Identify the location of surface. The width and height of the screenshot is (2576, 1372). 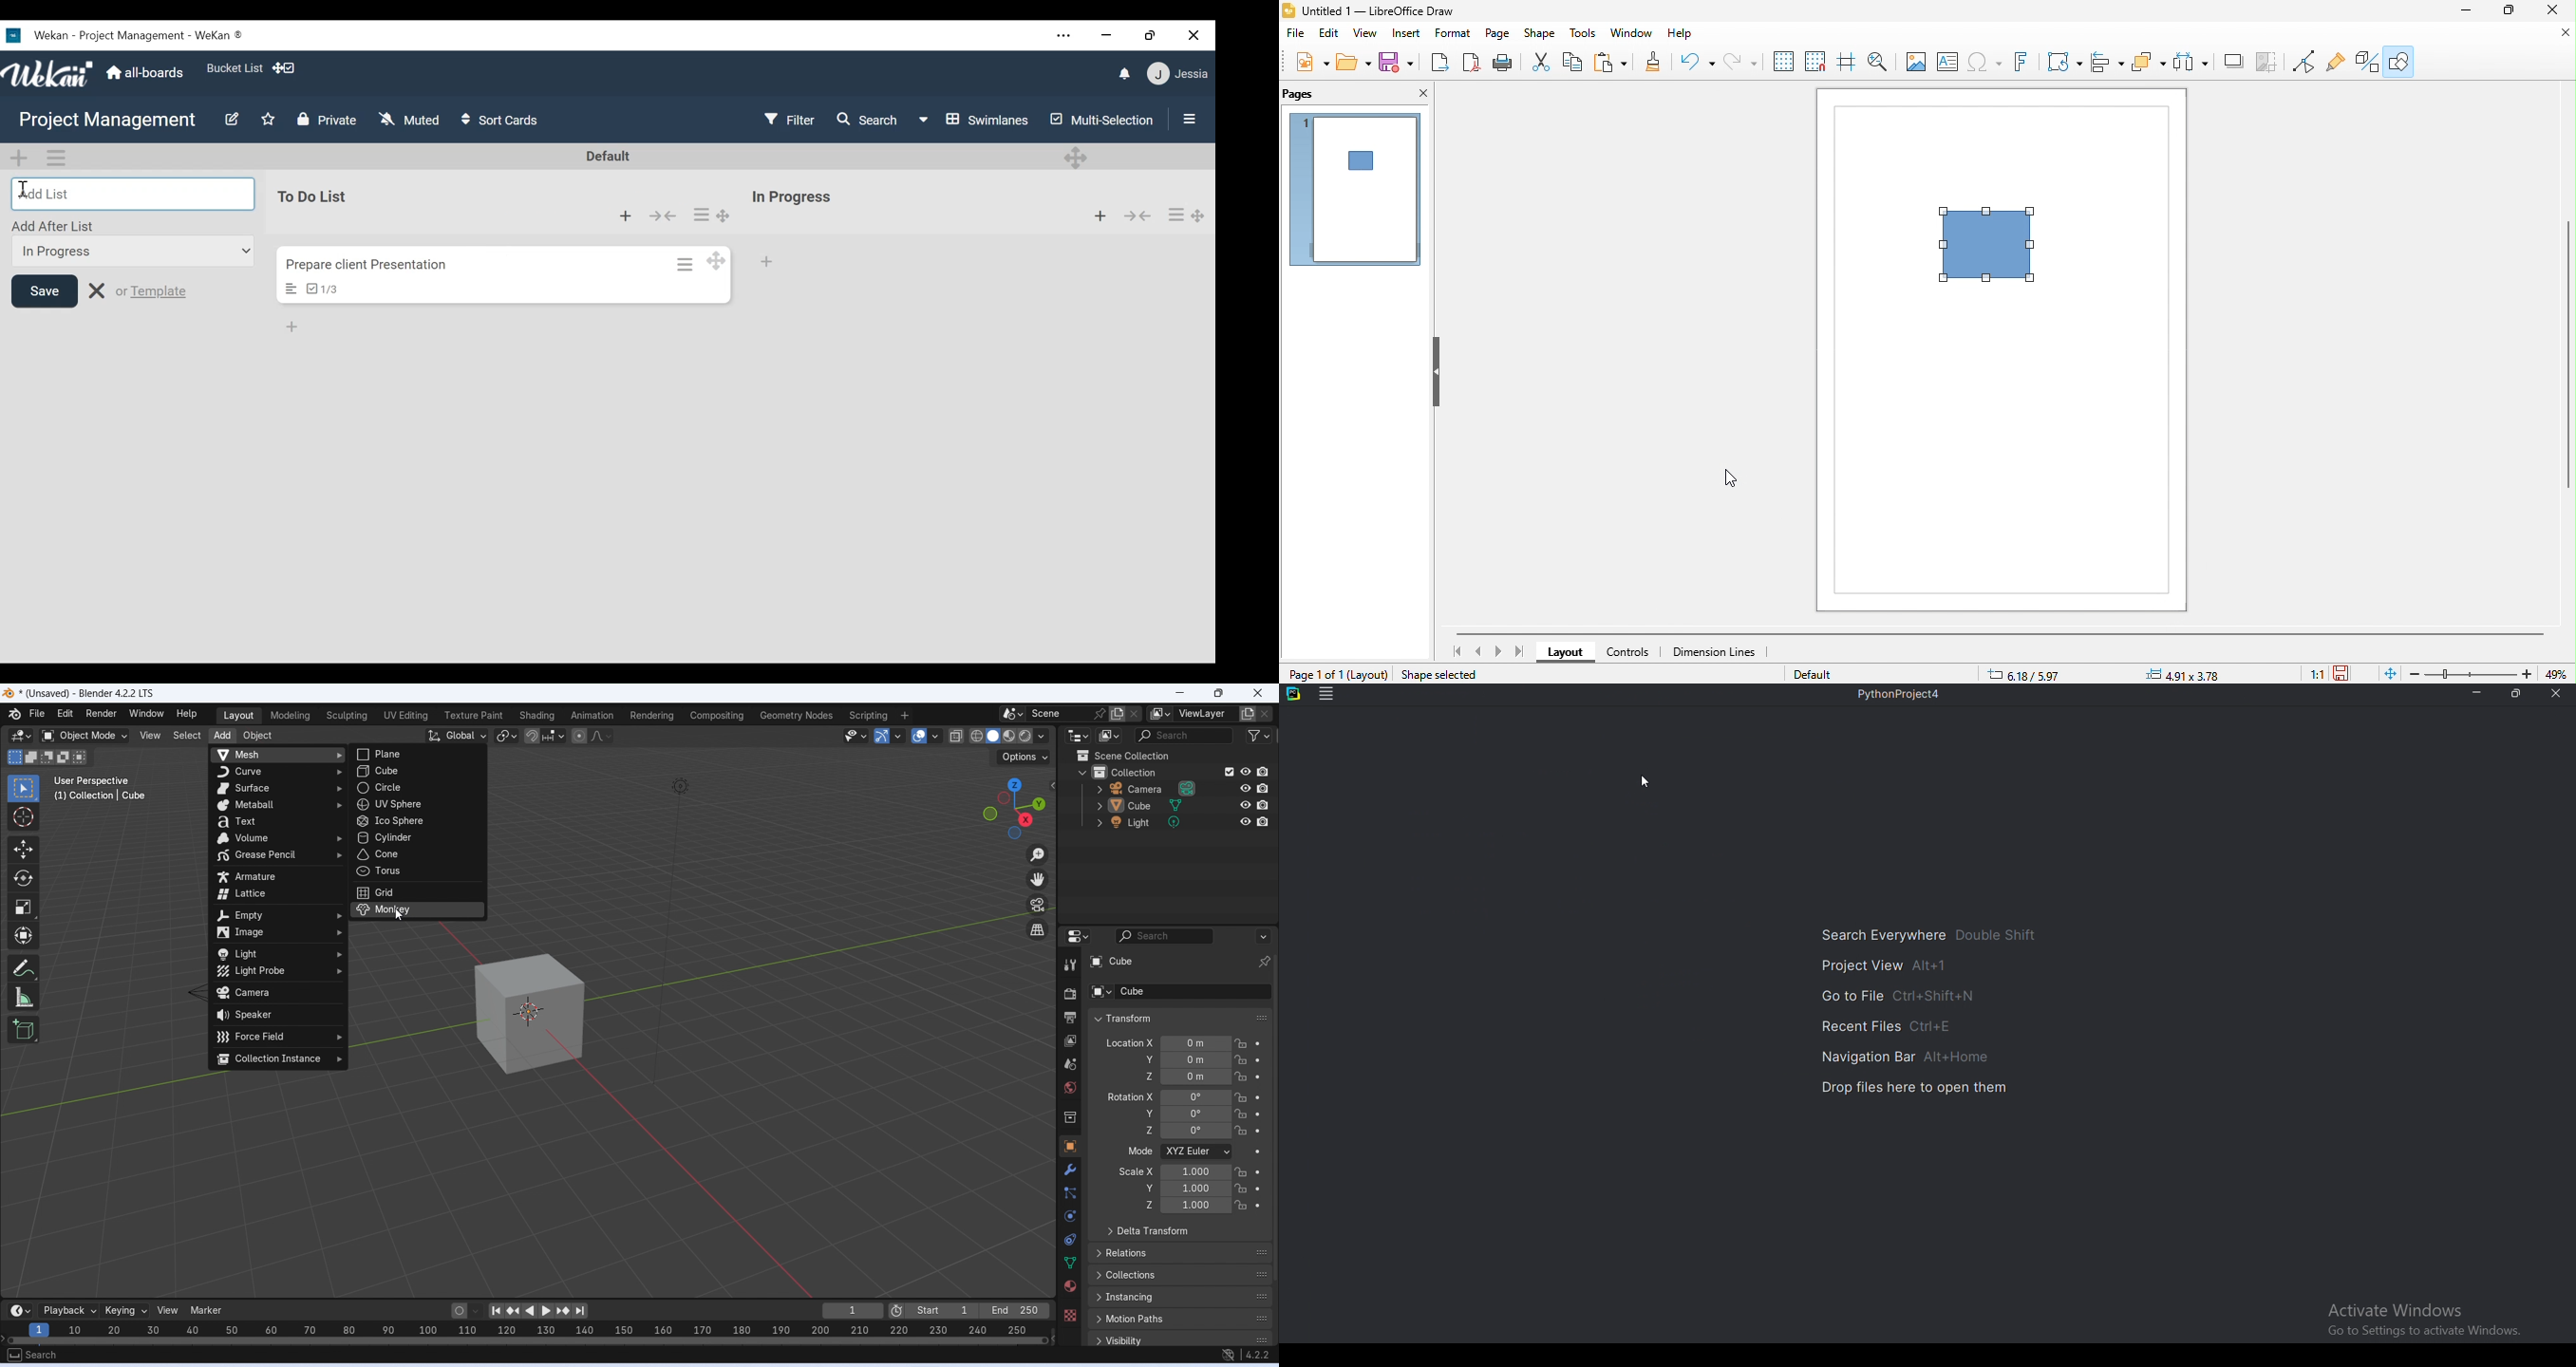
(279, 789).